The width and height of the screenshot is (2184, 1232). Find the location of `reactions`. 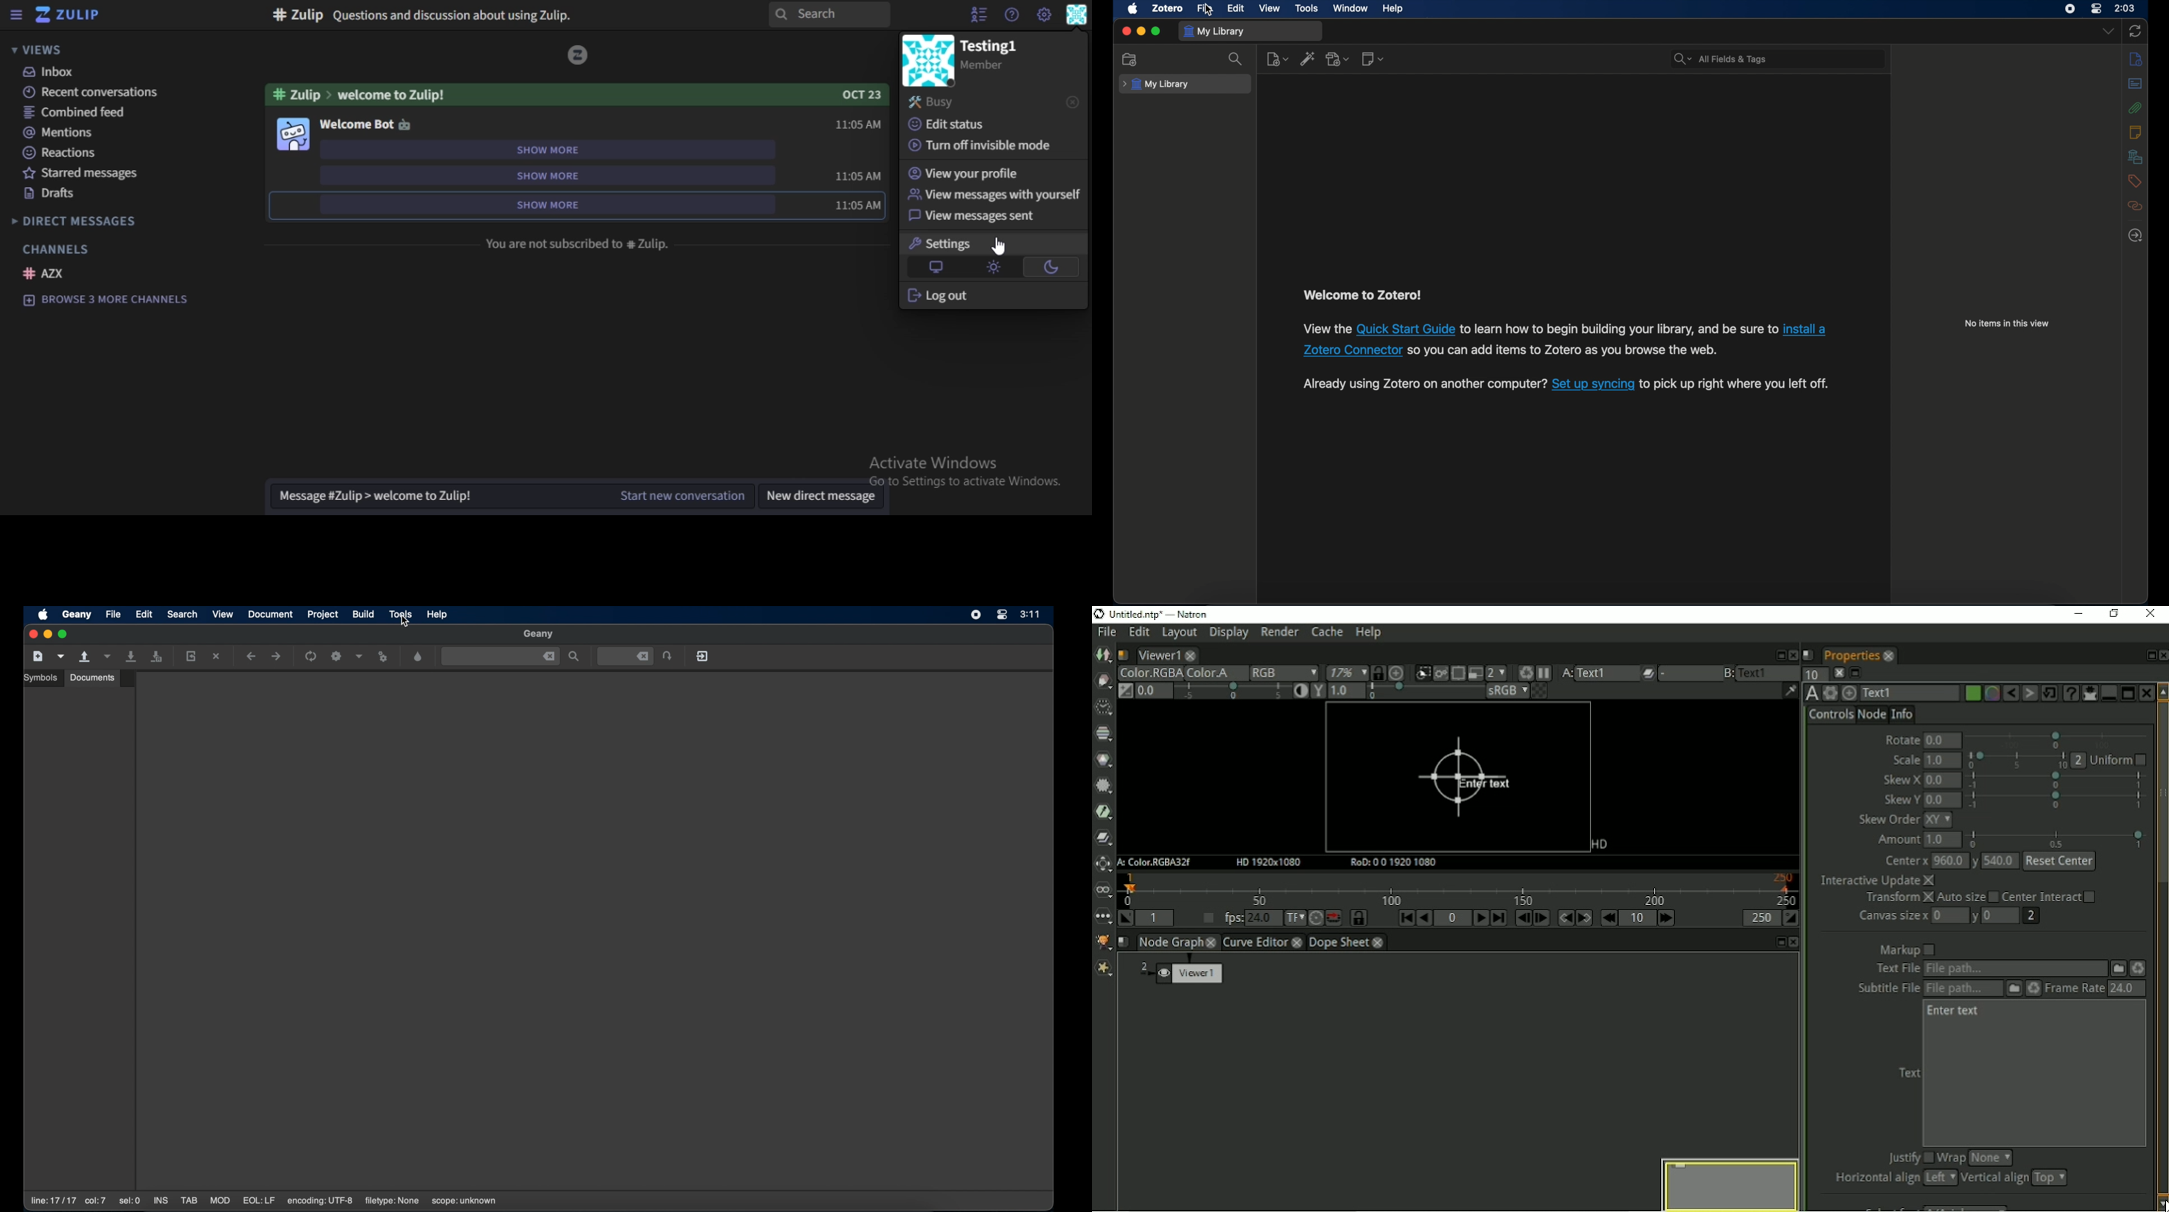

reactions is located at coordinates (63, 152).